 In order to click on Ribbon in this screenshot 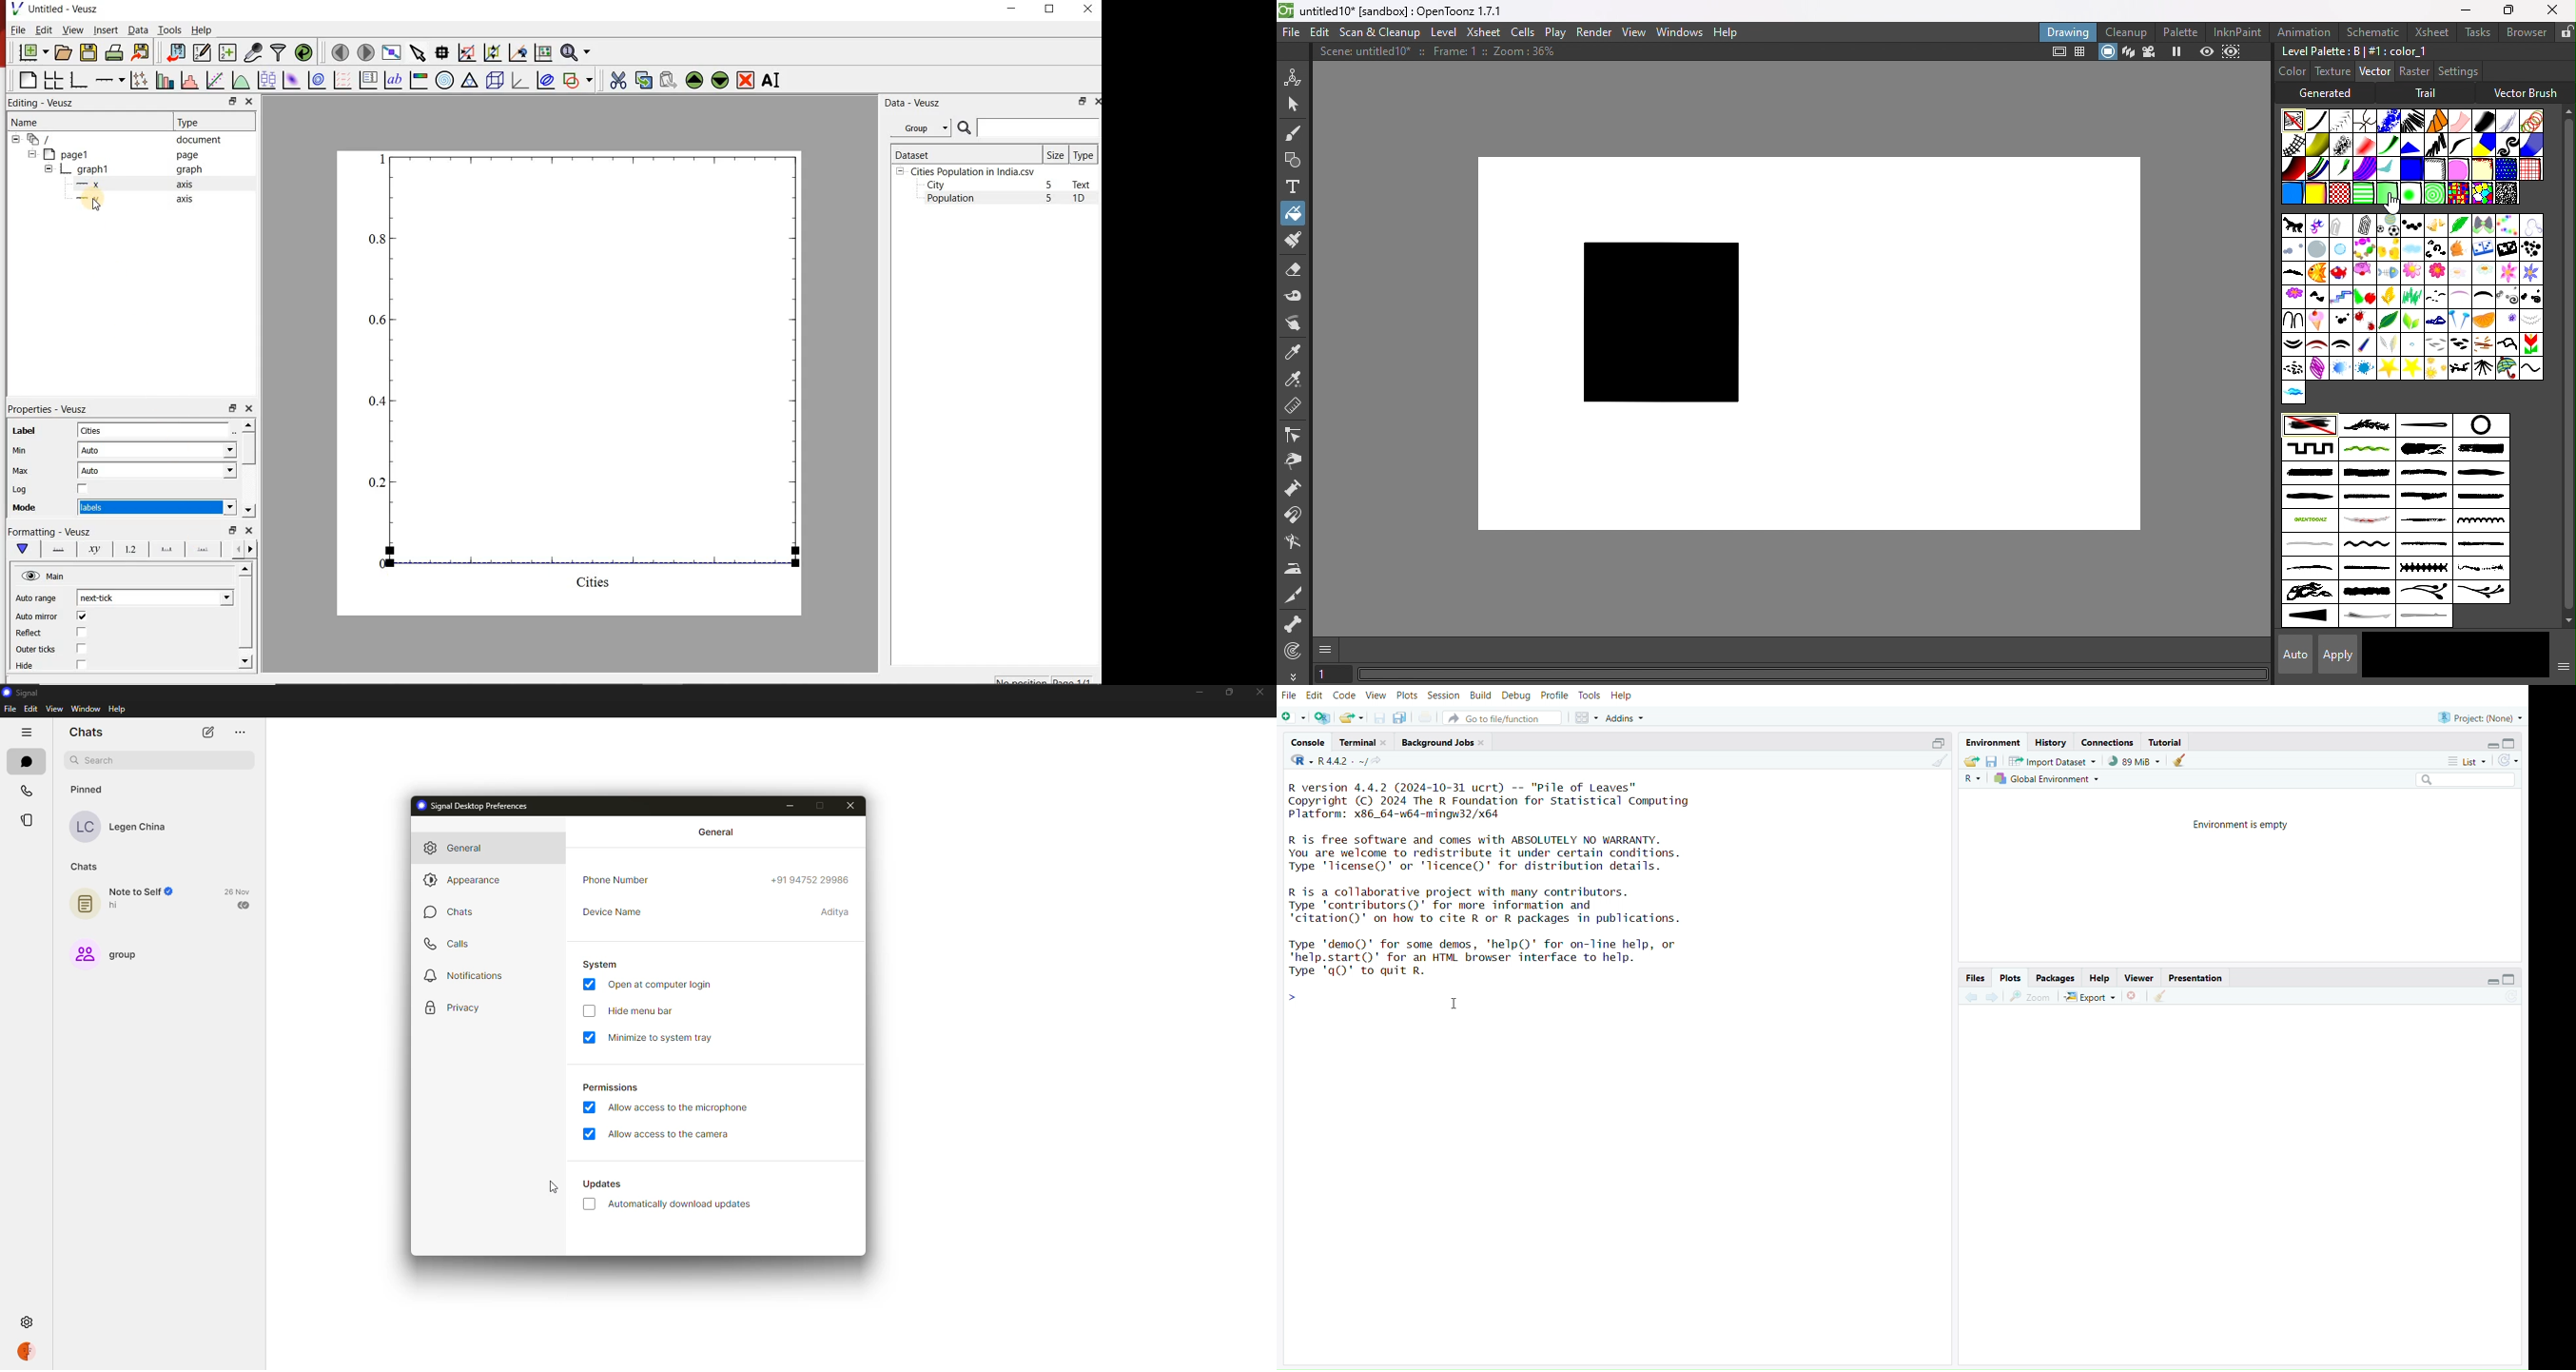, I will do `click(2389, 145)`.